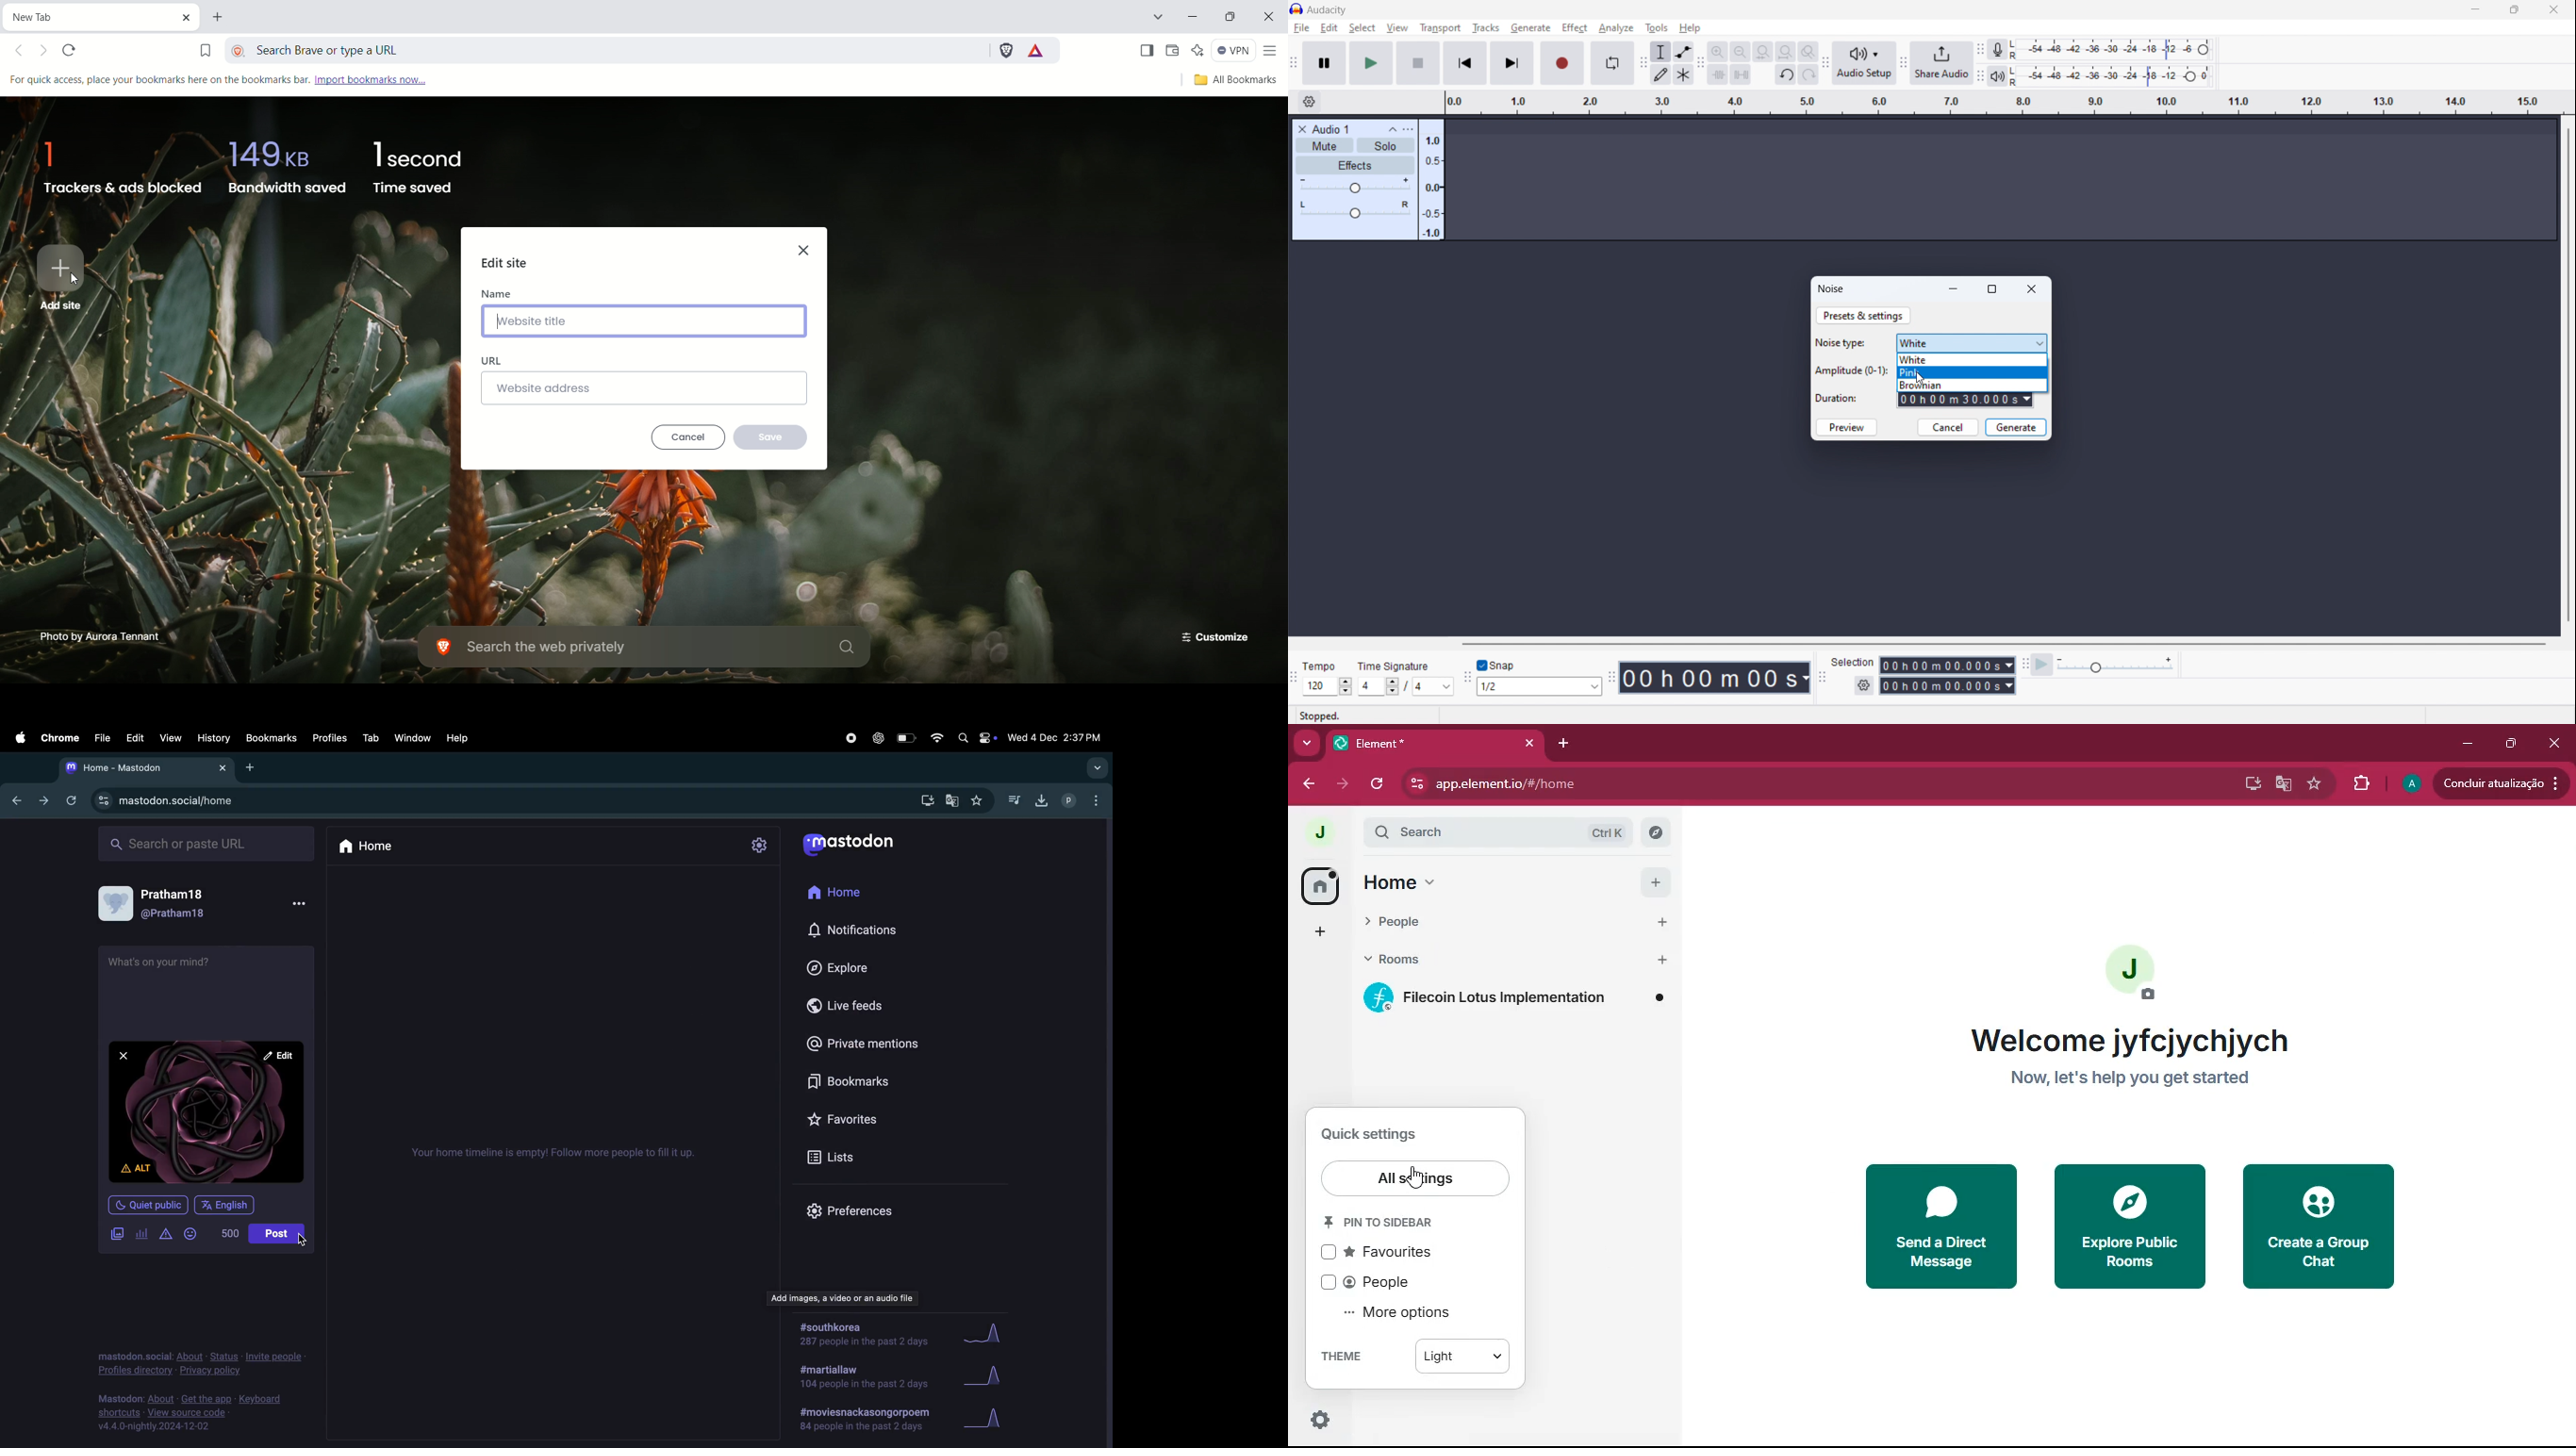 This screenshot has height=1456, width=2576. Describe the element at coordinates (1392, 130) in the screenshot. I see `collapse` at that location.